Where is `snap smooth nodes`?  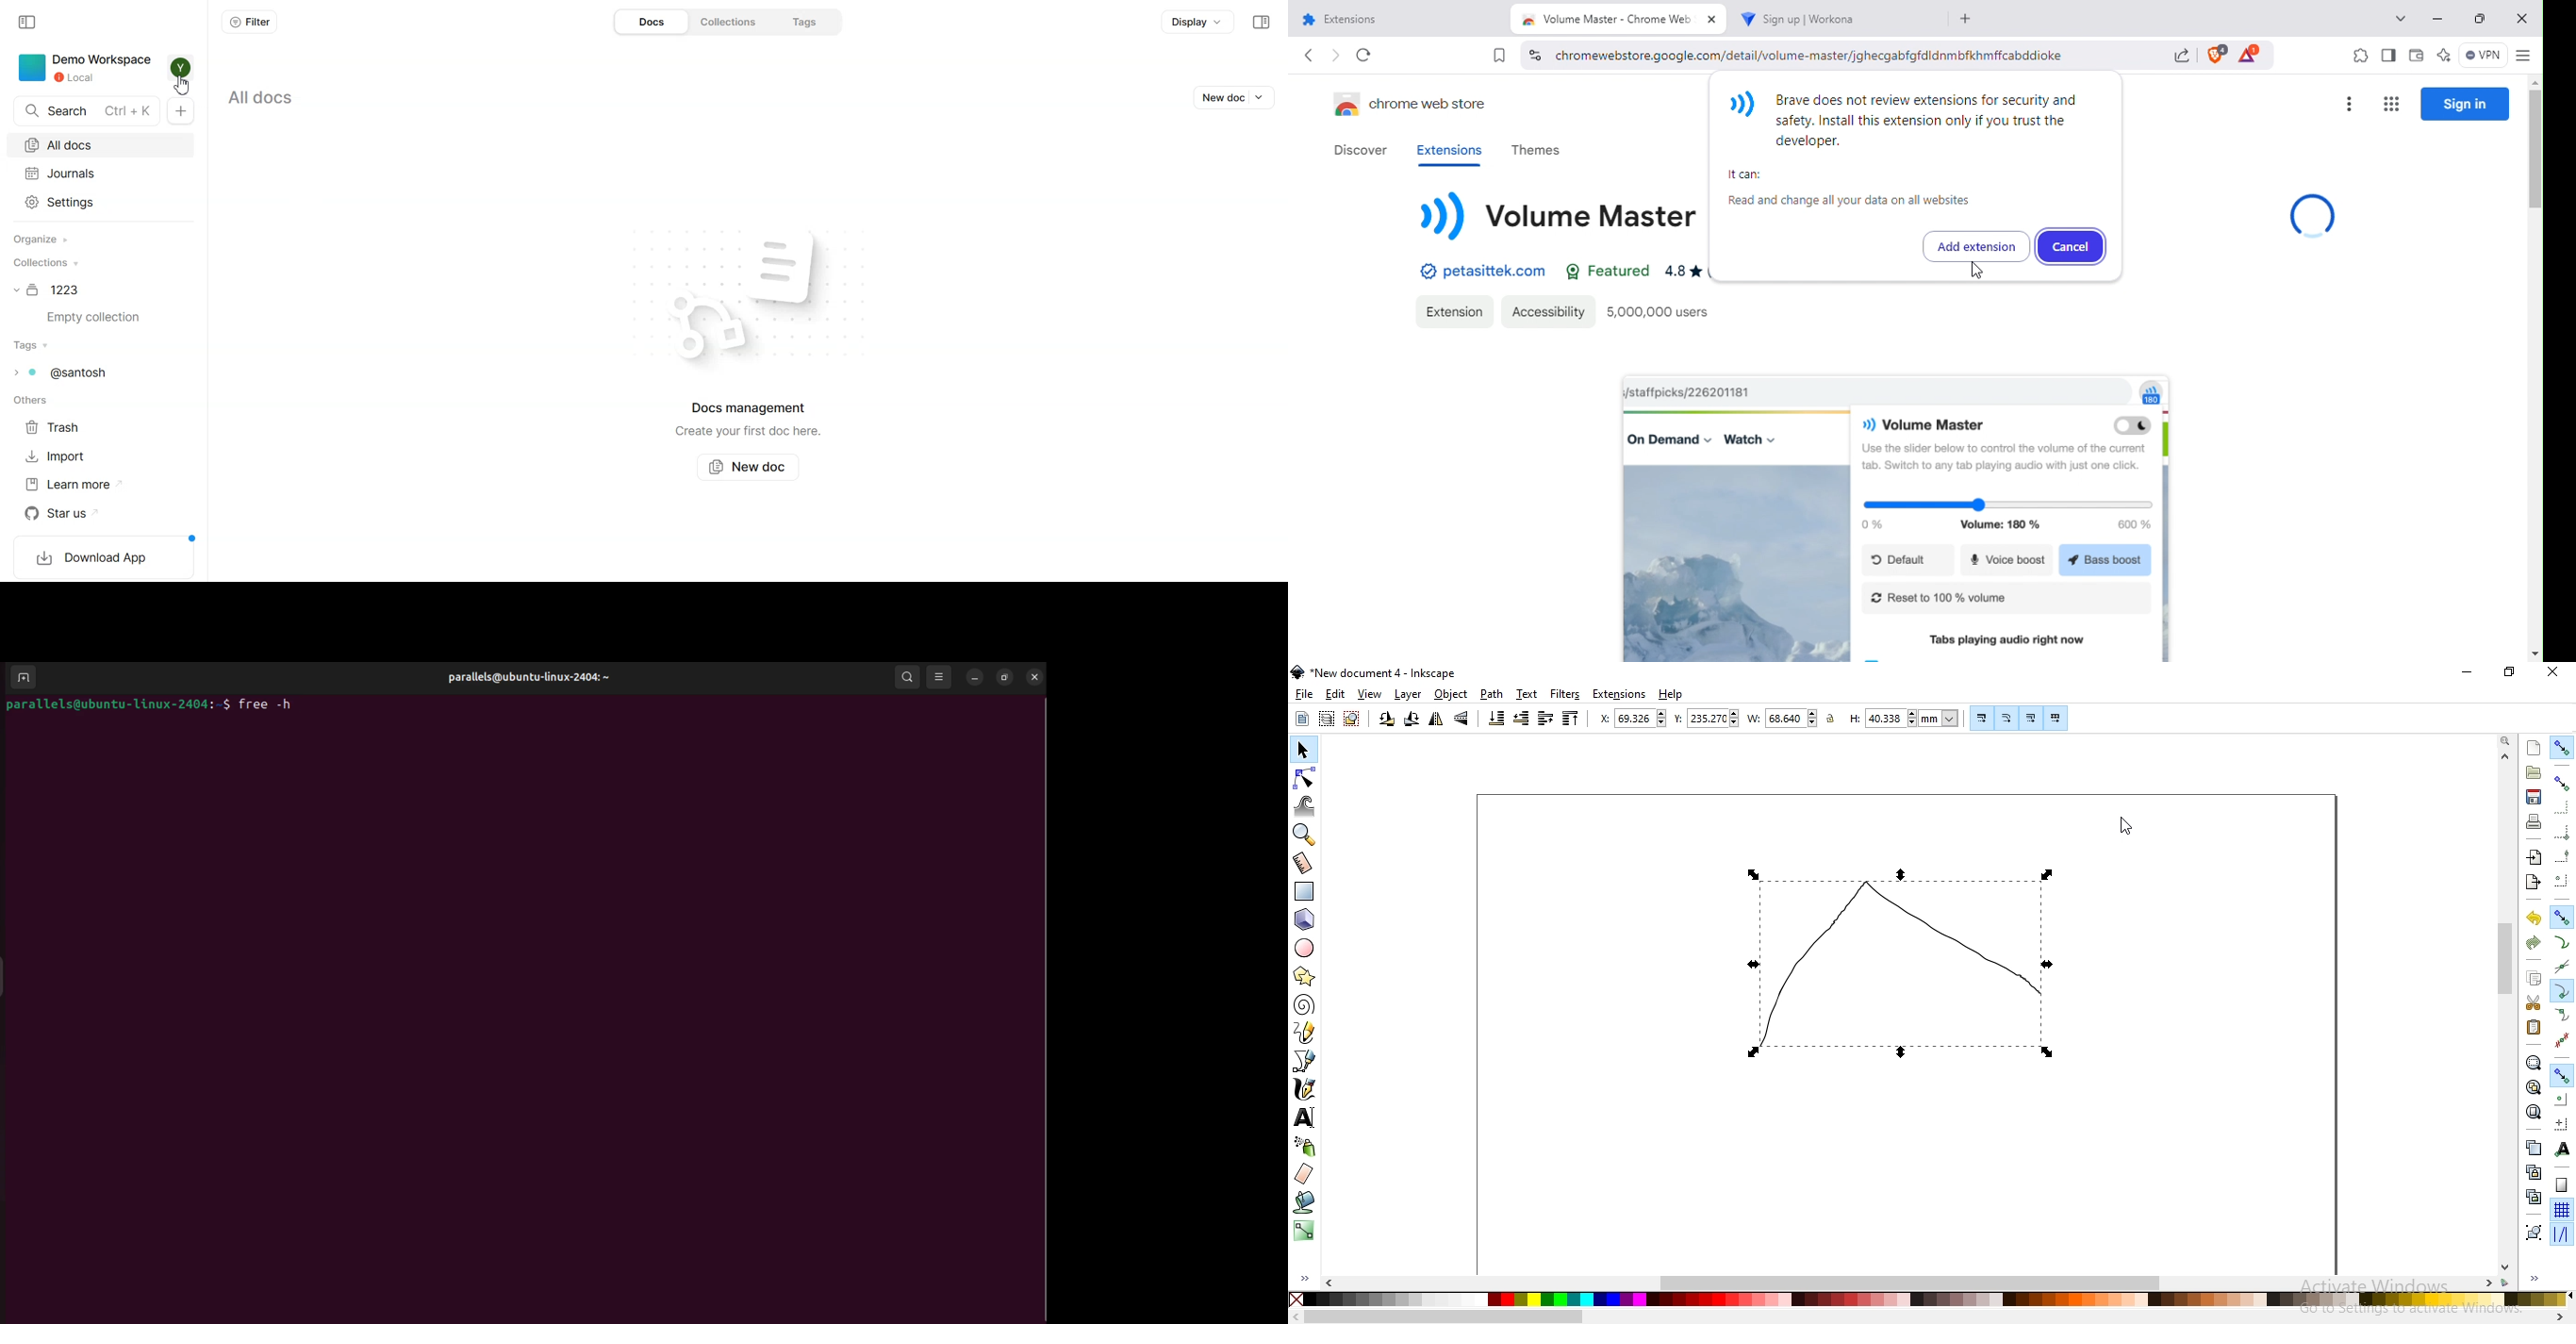 snap smooth nodes is located at coordinates (2562, 1016).